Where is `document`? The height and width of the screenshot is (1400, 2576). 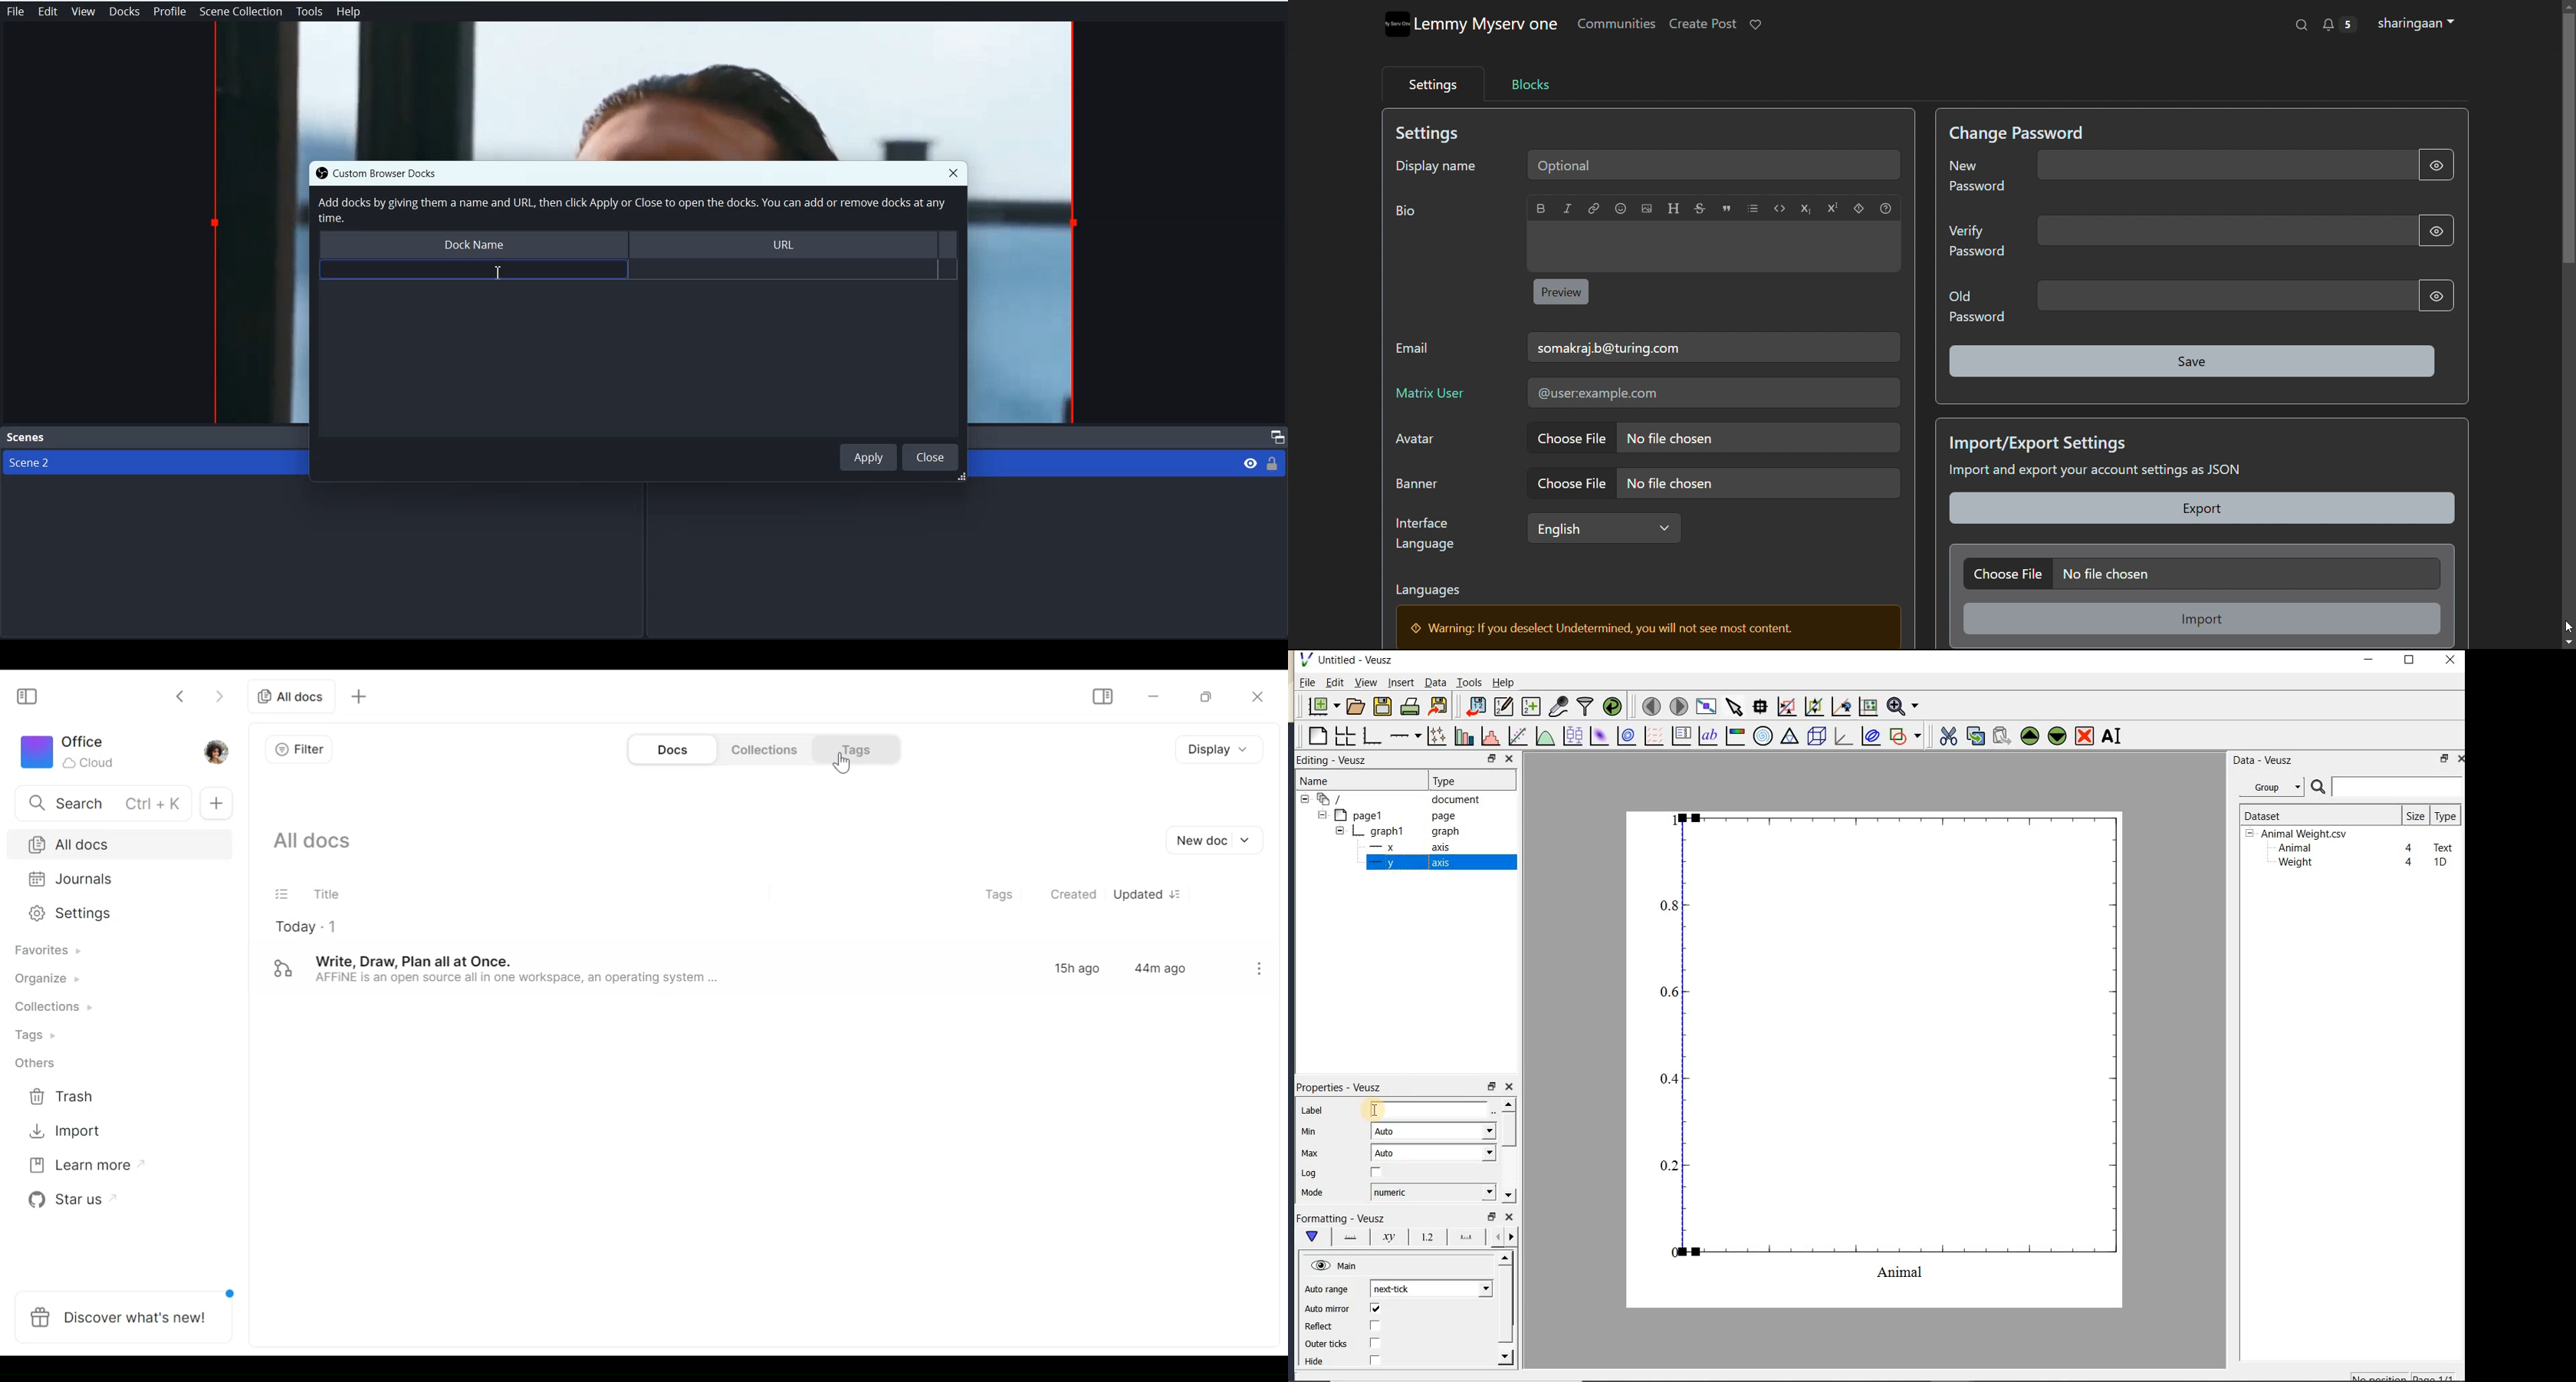 document is located at coordinates (1394, 800).